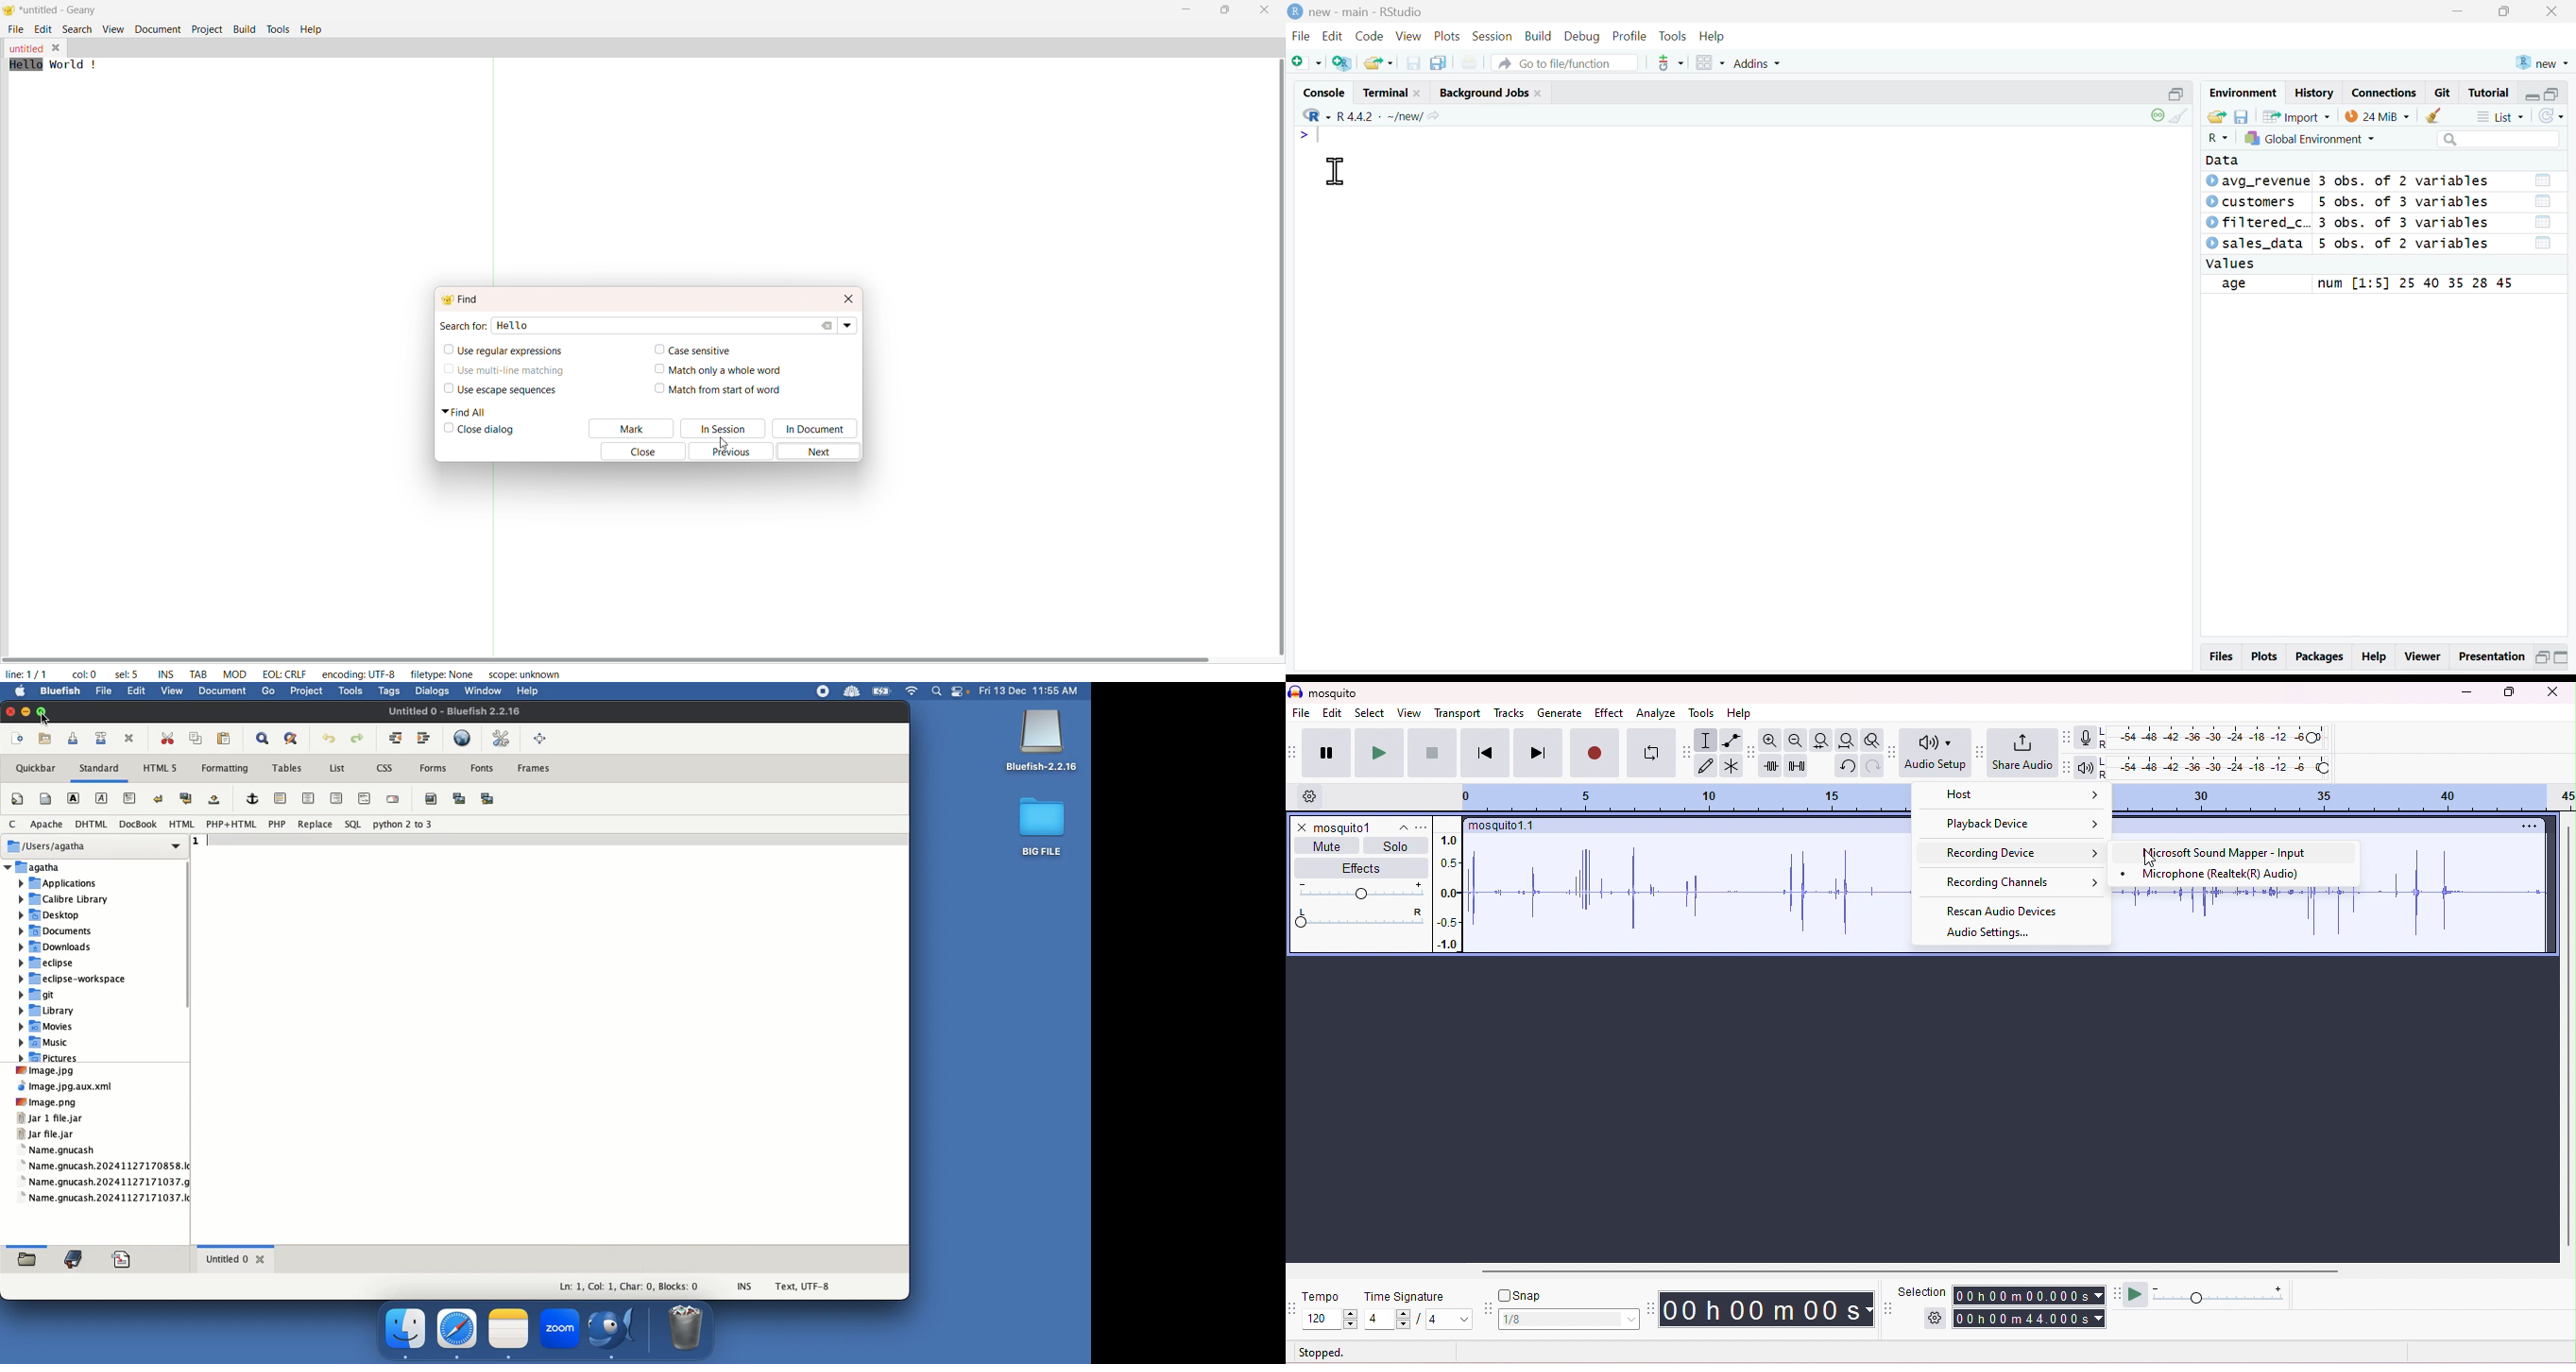 This screenshot has width=2576, height=1372. What do you see at coordinates (1337, 172) in the screenshot?
I see `cursor` at bounding box center [1337, 172].